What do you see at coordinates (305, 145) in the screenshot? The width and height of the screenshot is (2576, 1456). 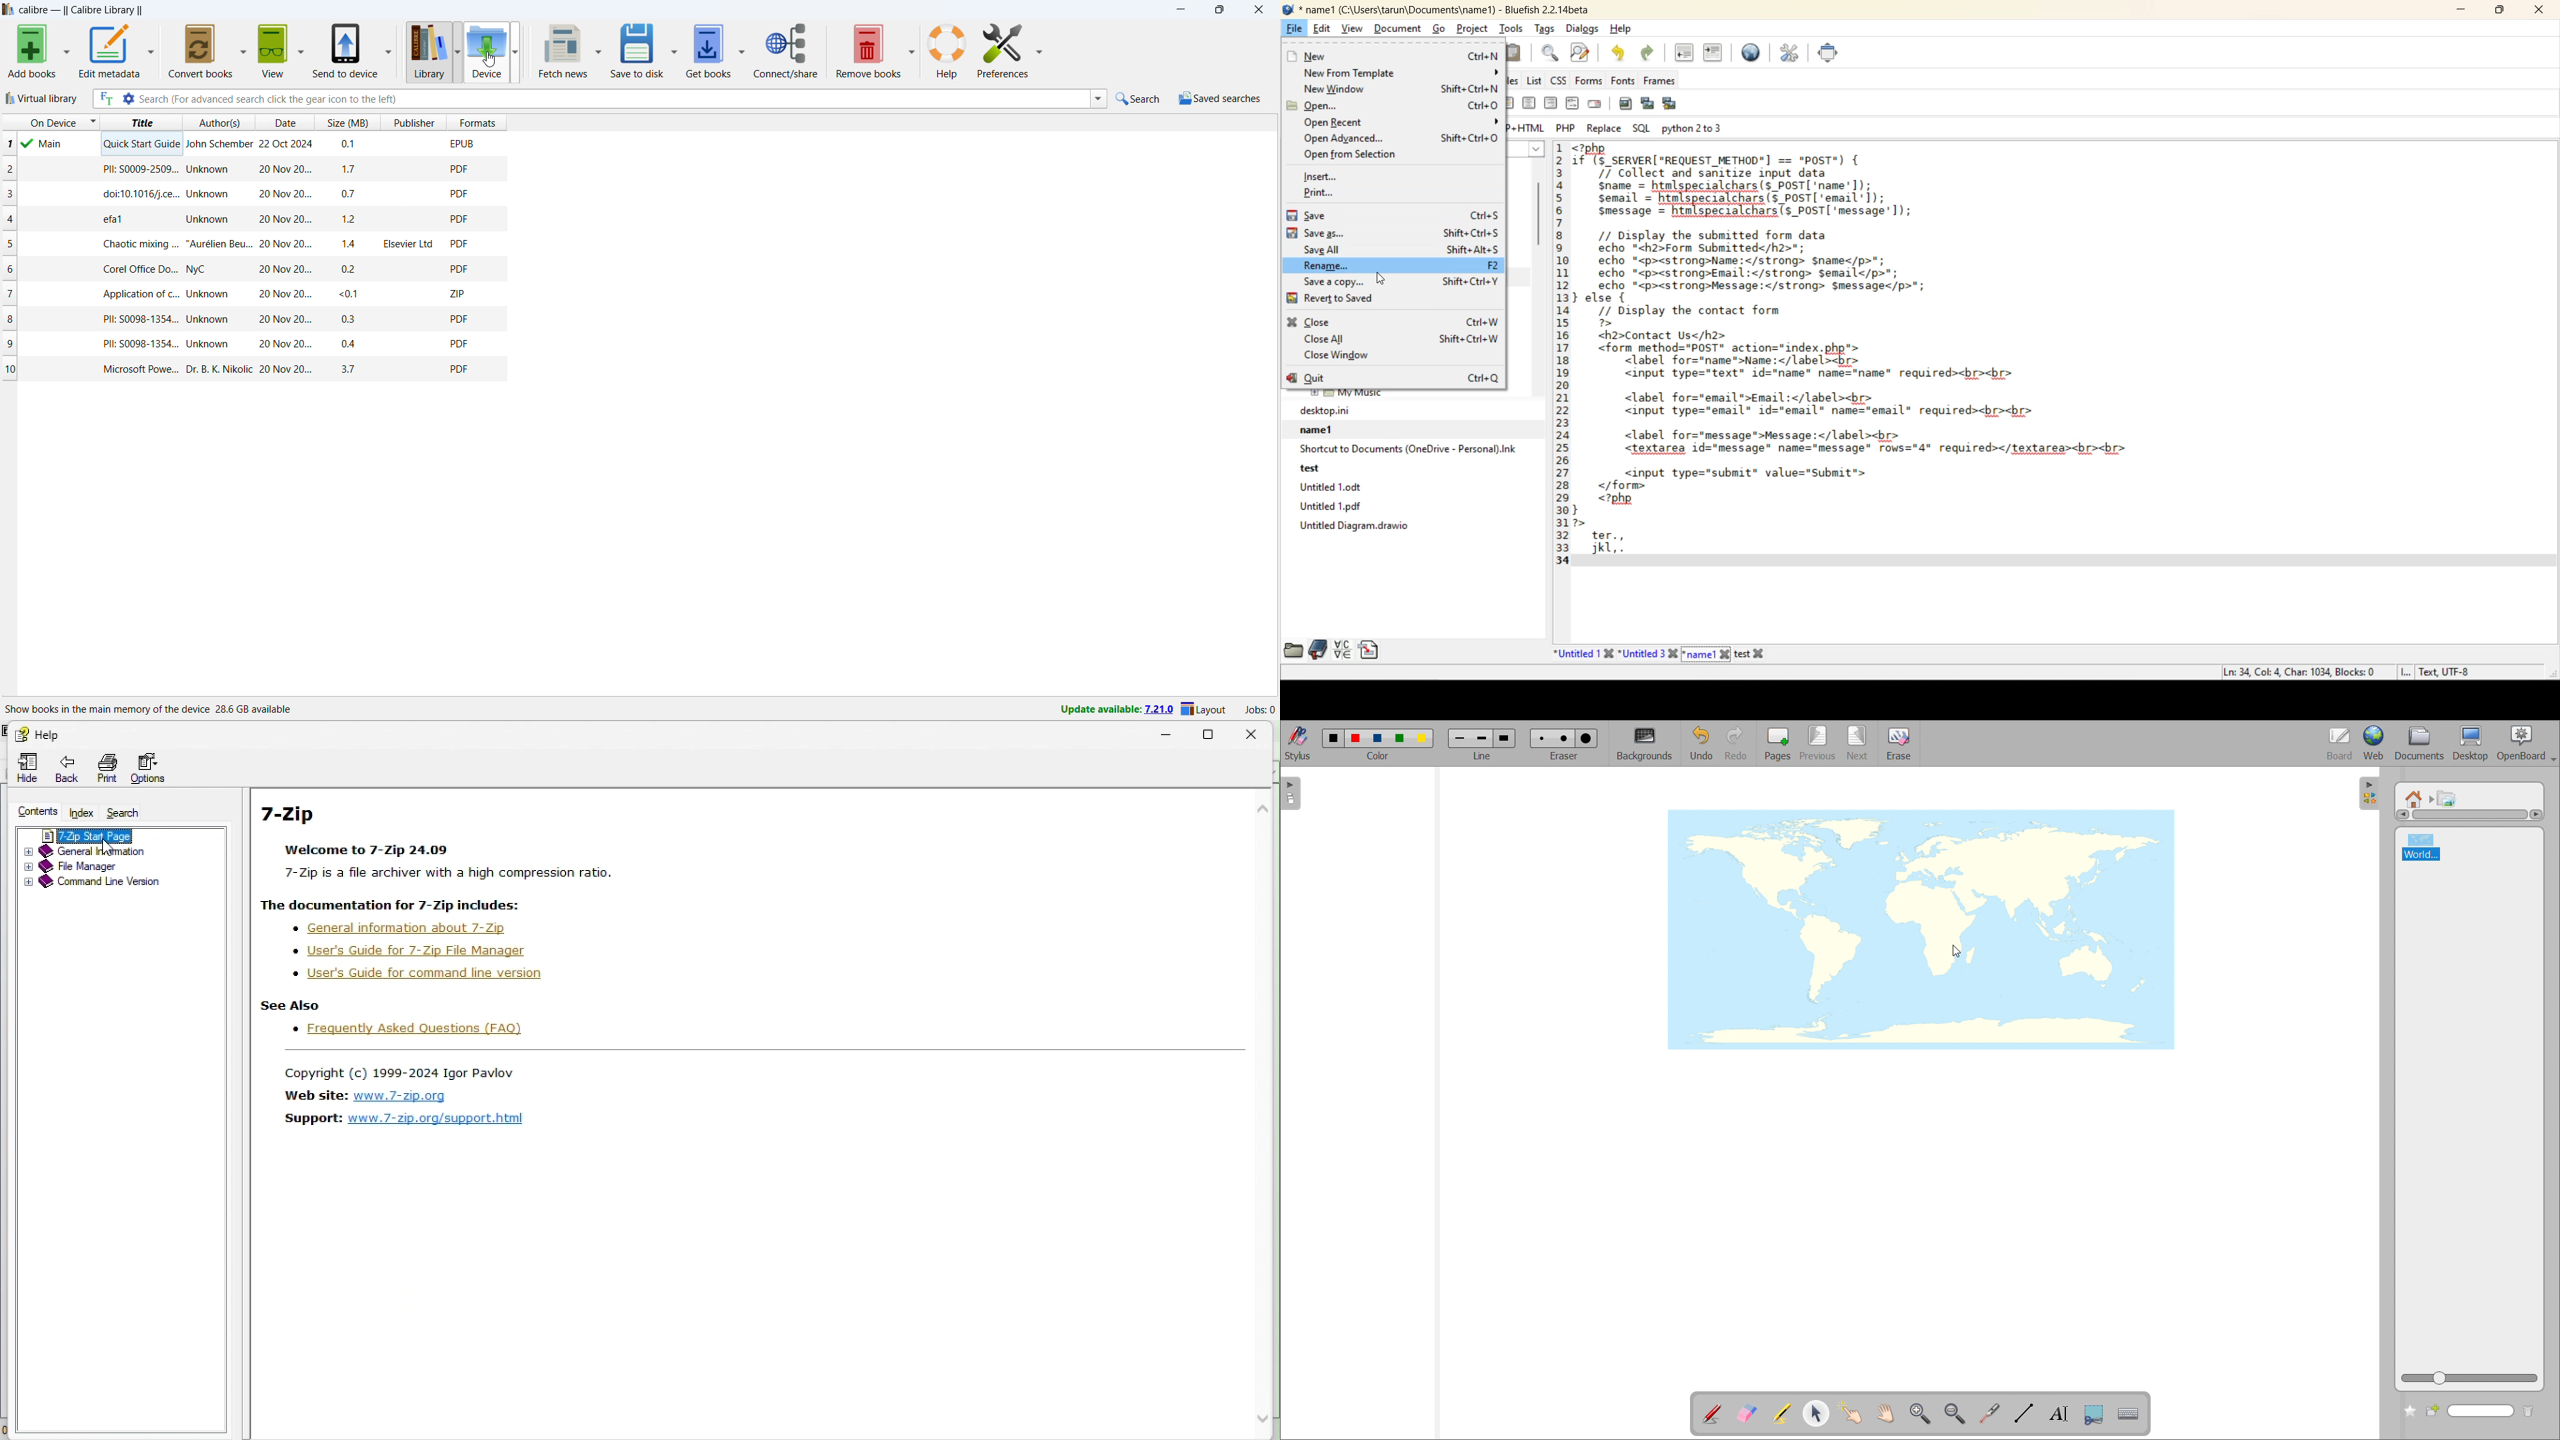 I see `one book entry` at bounding box center [305, 145].